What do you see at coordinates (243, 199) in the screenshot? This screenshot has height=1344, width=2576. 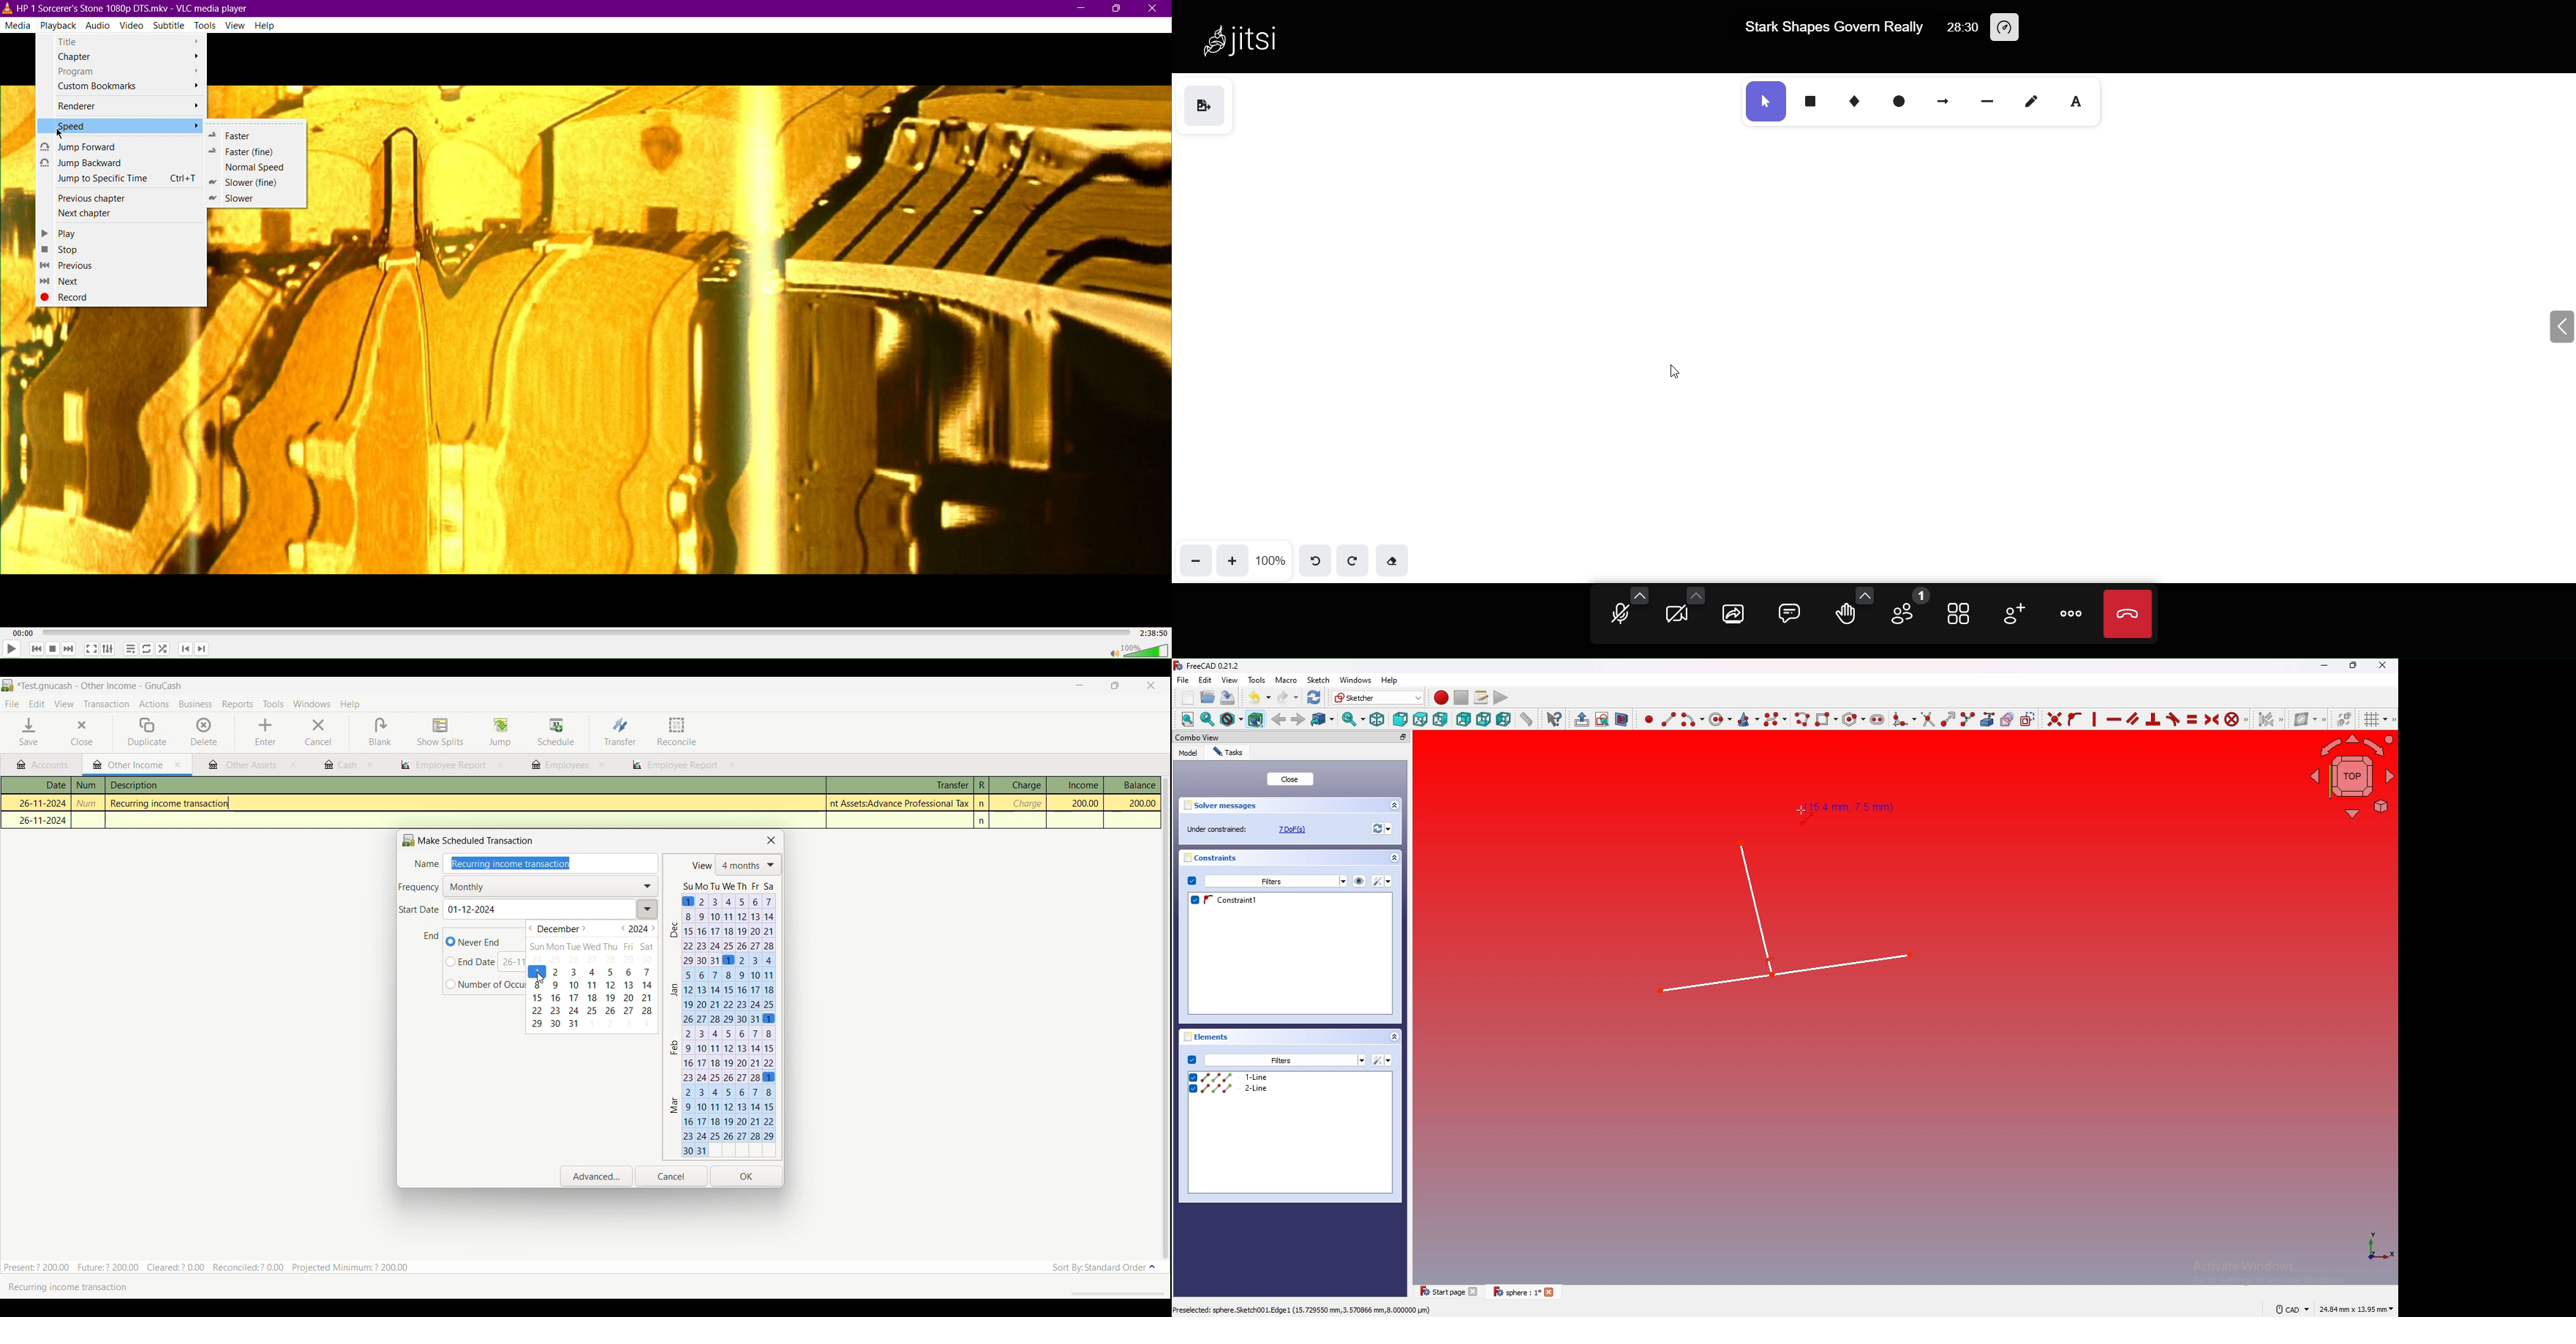 I see `Slower` at bounding box center [243, 199].